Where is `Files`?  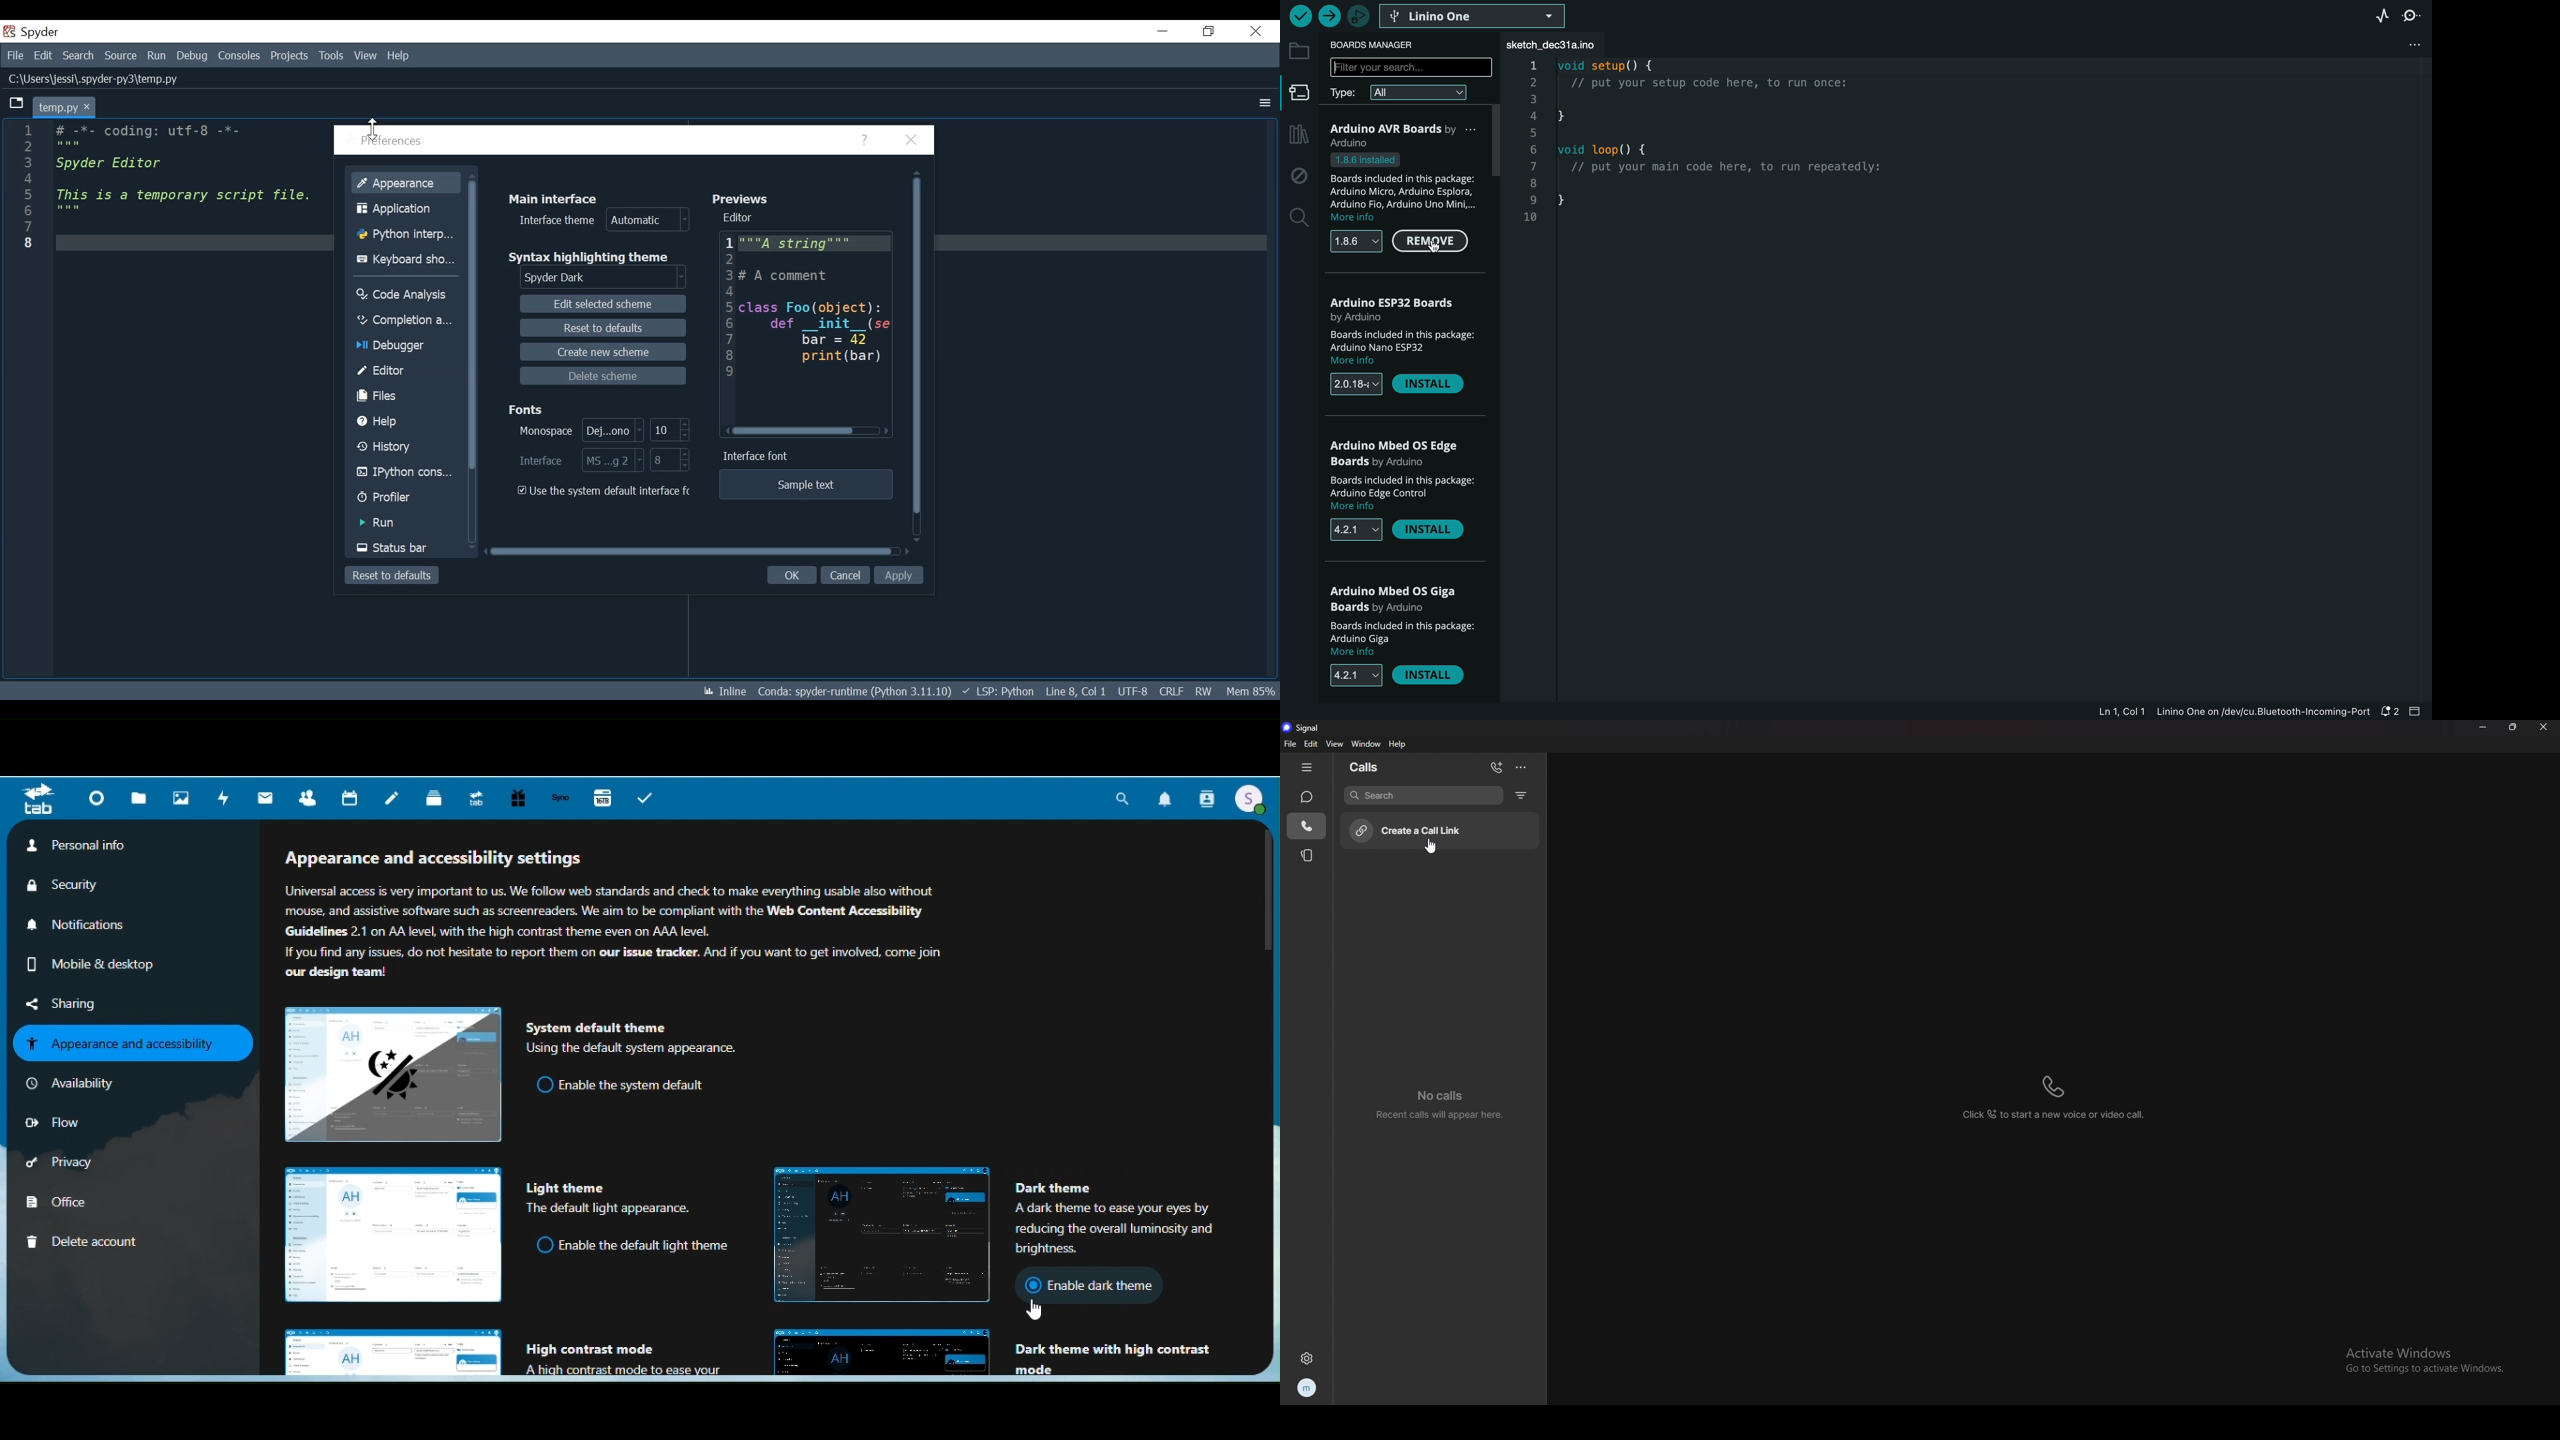
Files is located at coordinates (138, 797).